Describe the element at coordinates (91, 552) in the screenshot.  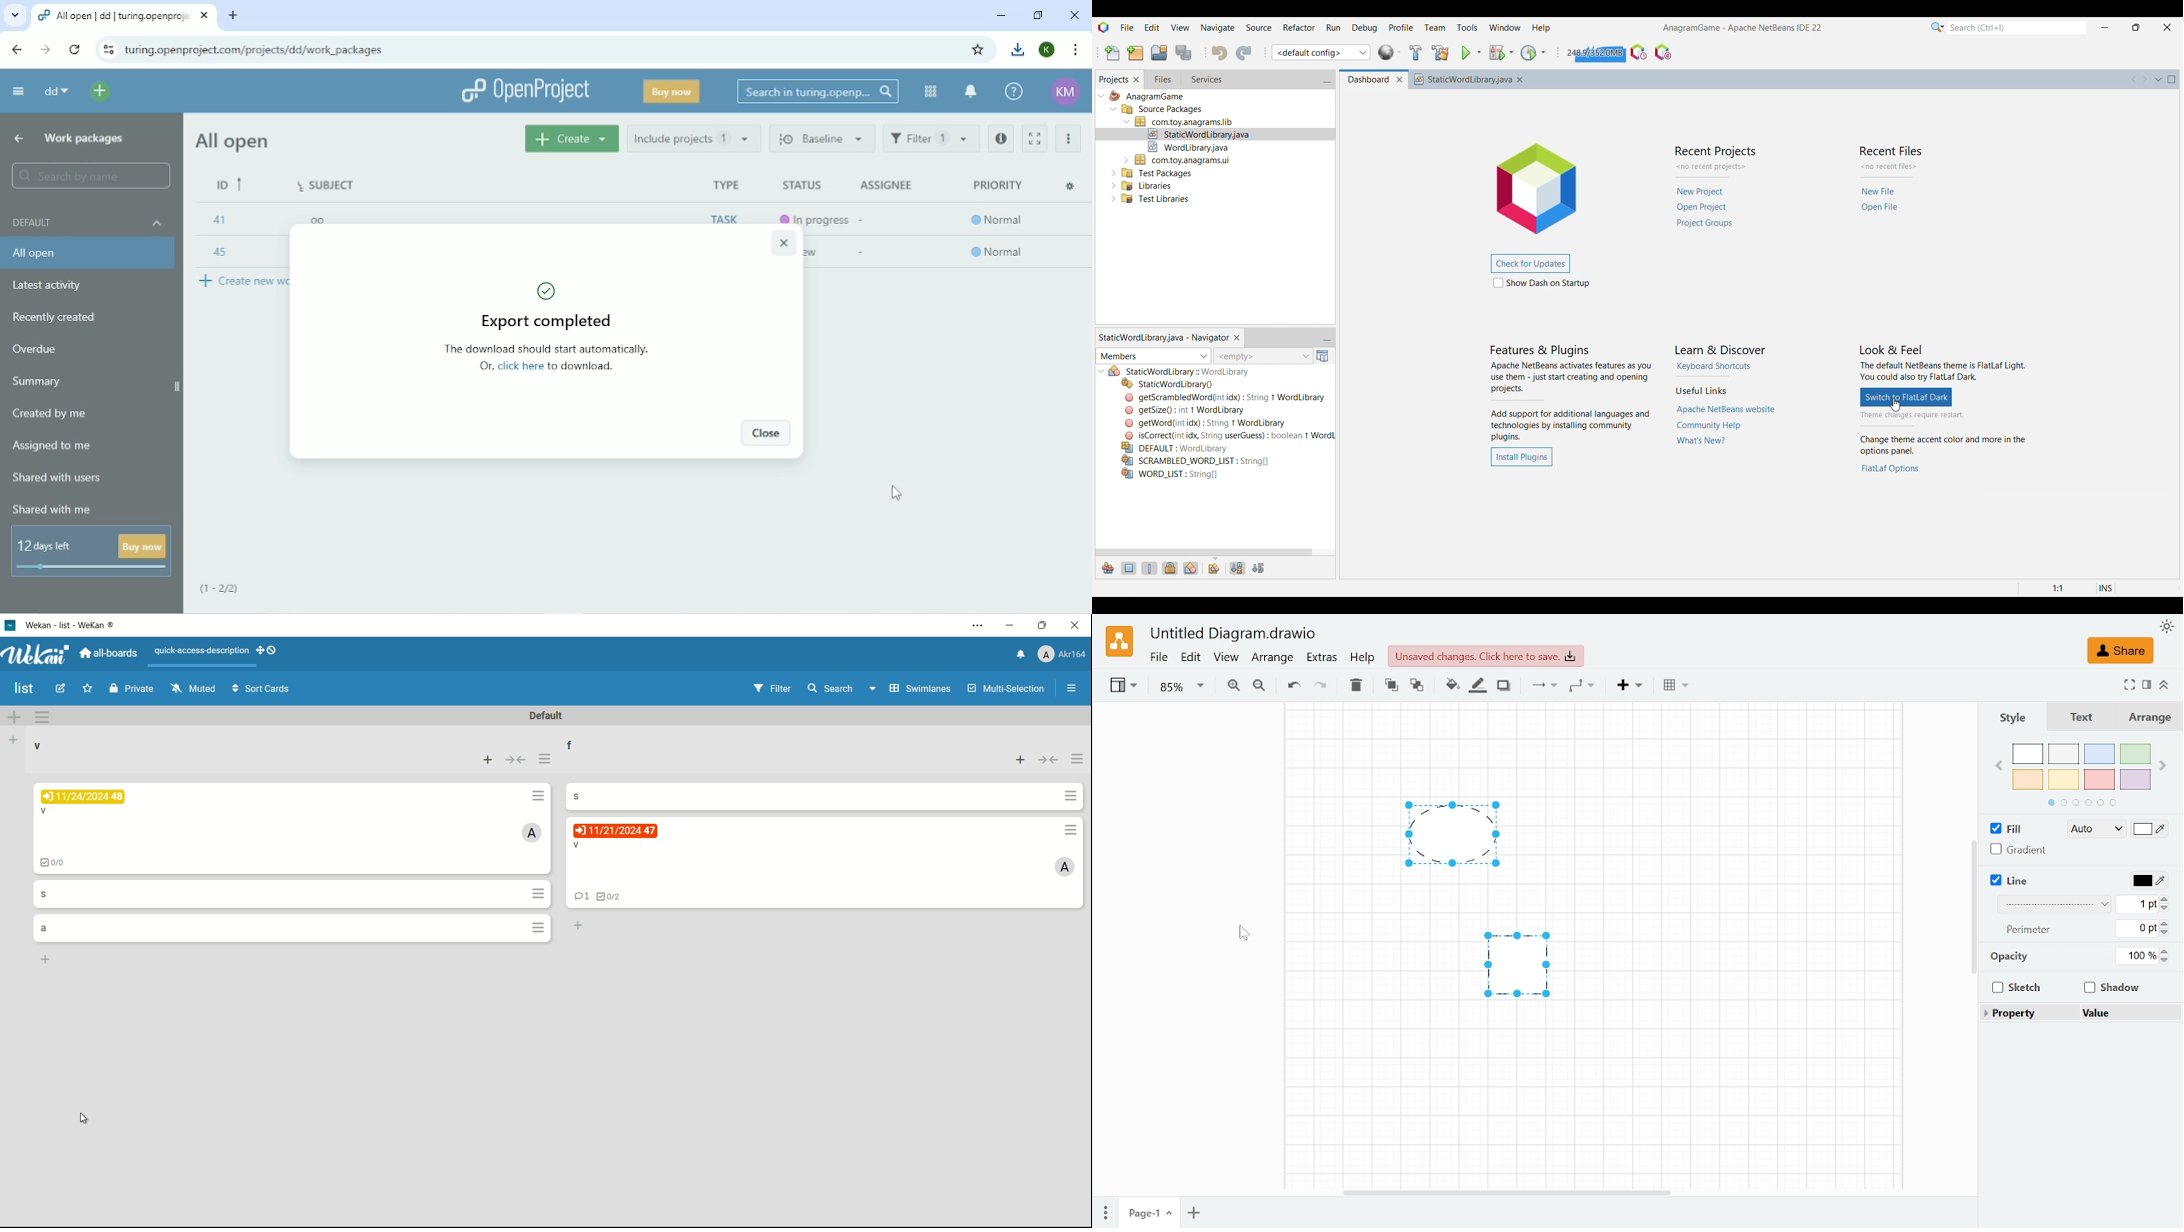
I see `12 days left buy now` at that location.